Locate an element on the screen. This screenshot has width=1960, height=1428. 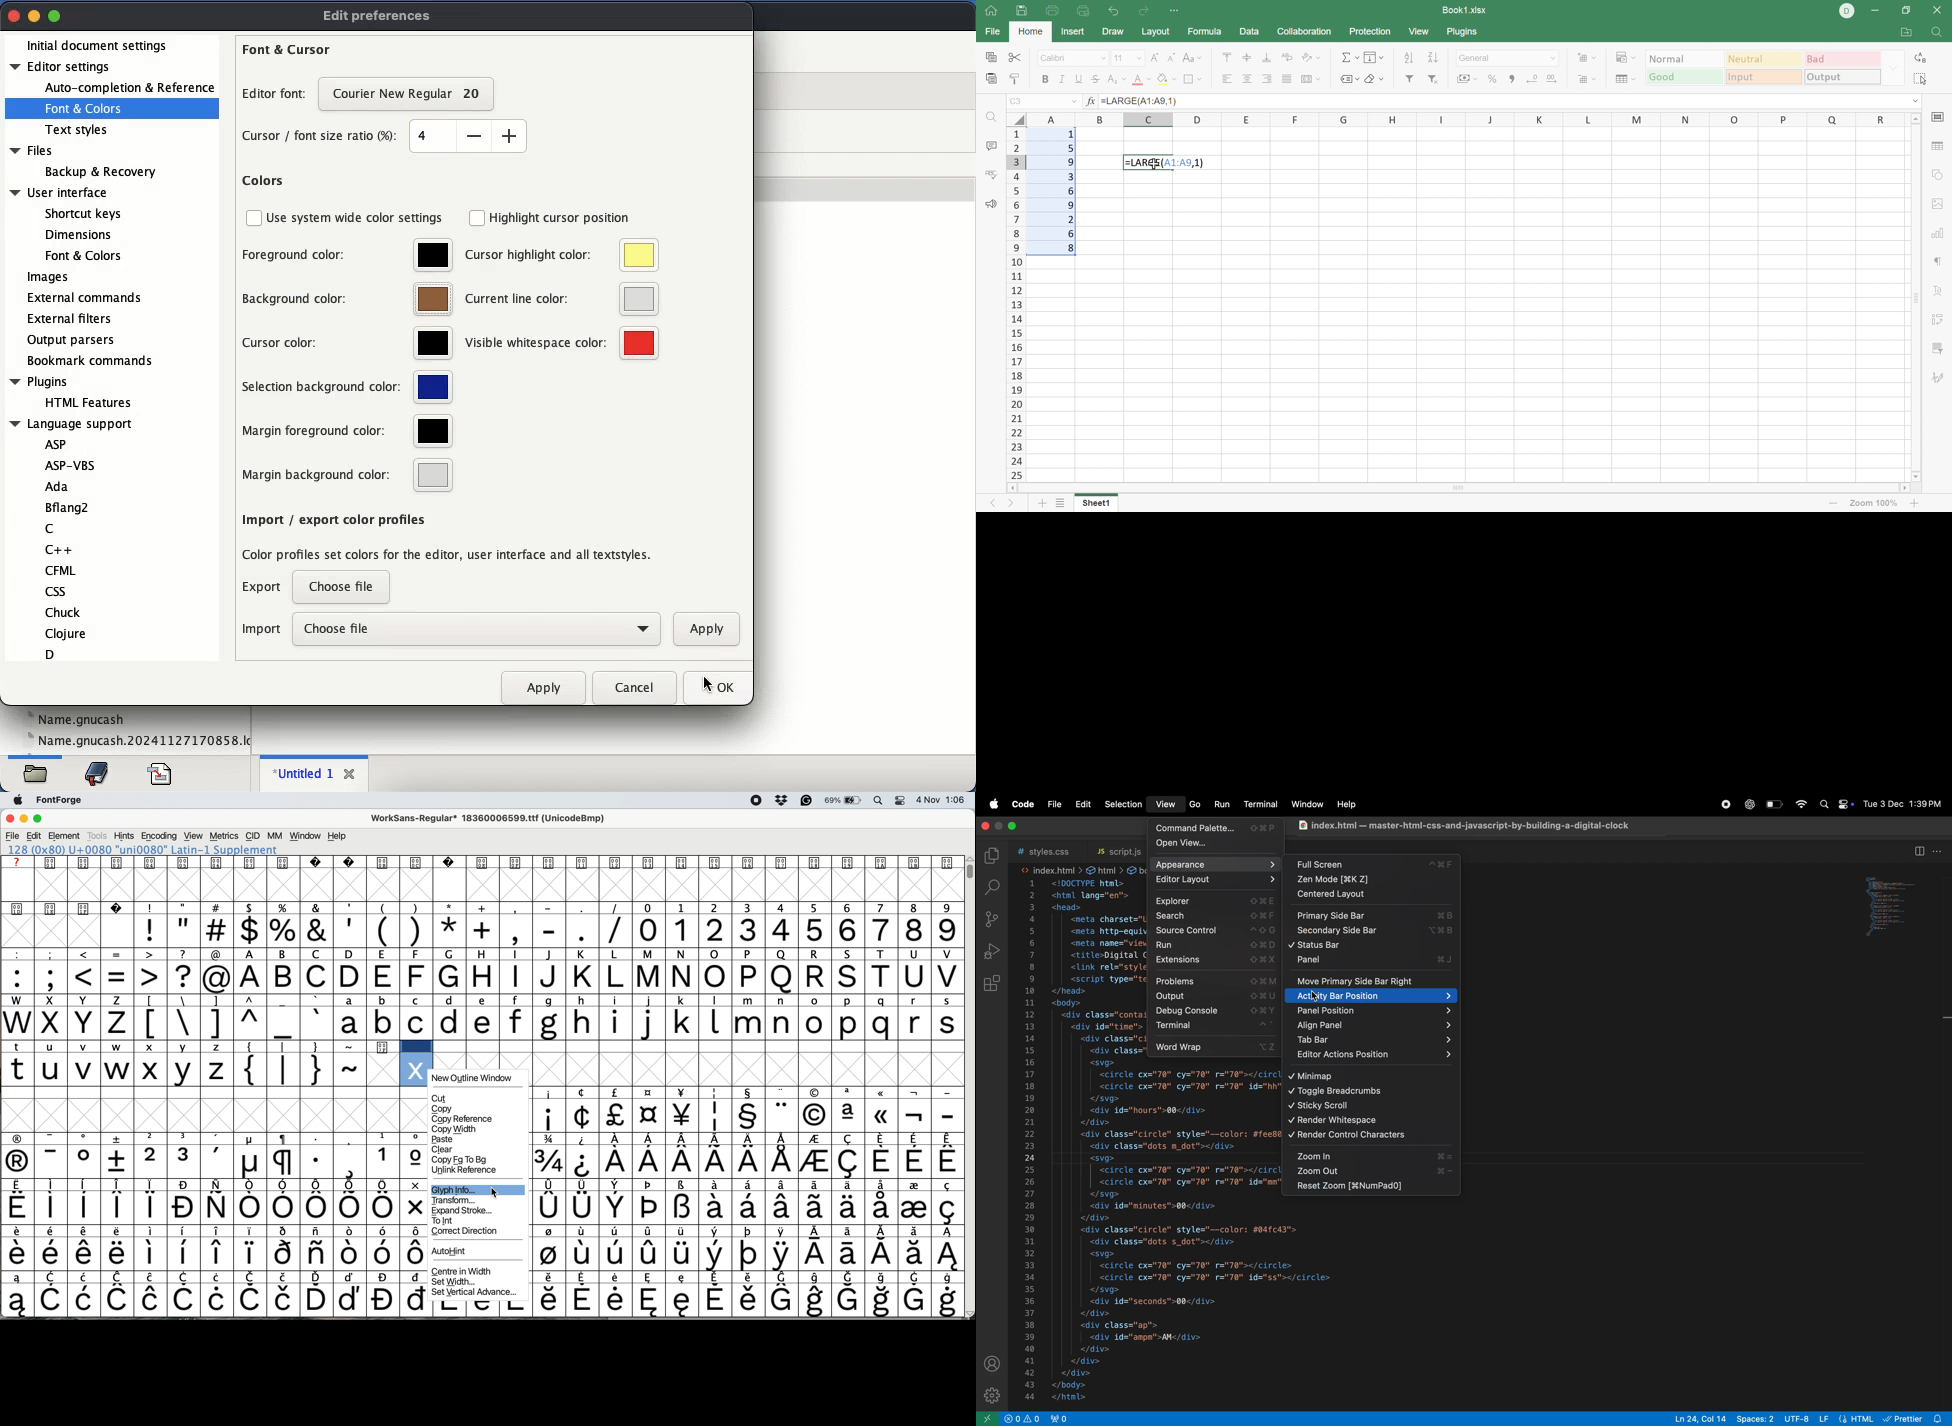
visible whitespace color is located at coordinates (563, 344).